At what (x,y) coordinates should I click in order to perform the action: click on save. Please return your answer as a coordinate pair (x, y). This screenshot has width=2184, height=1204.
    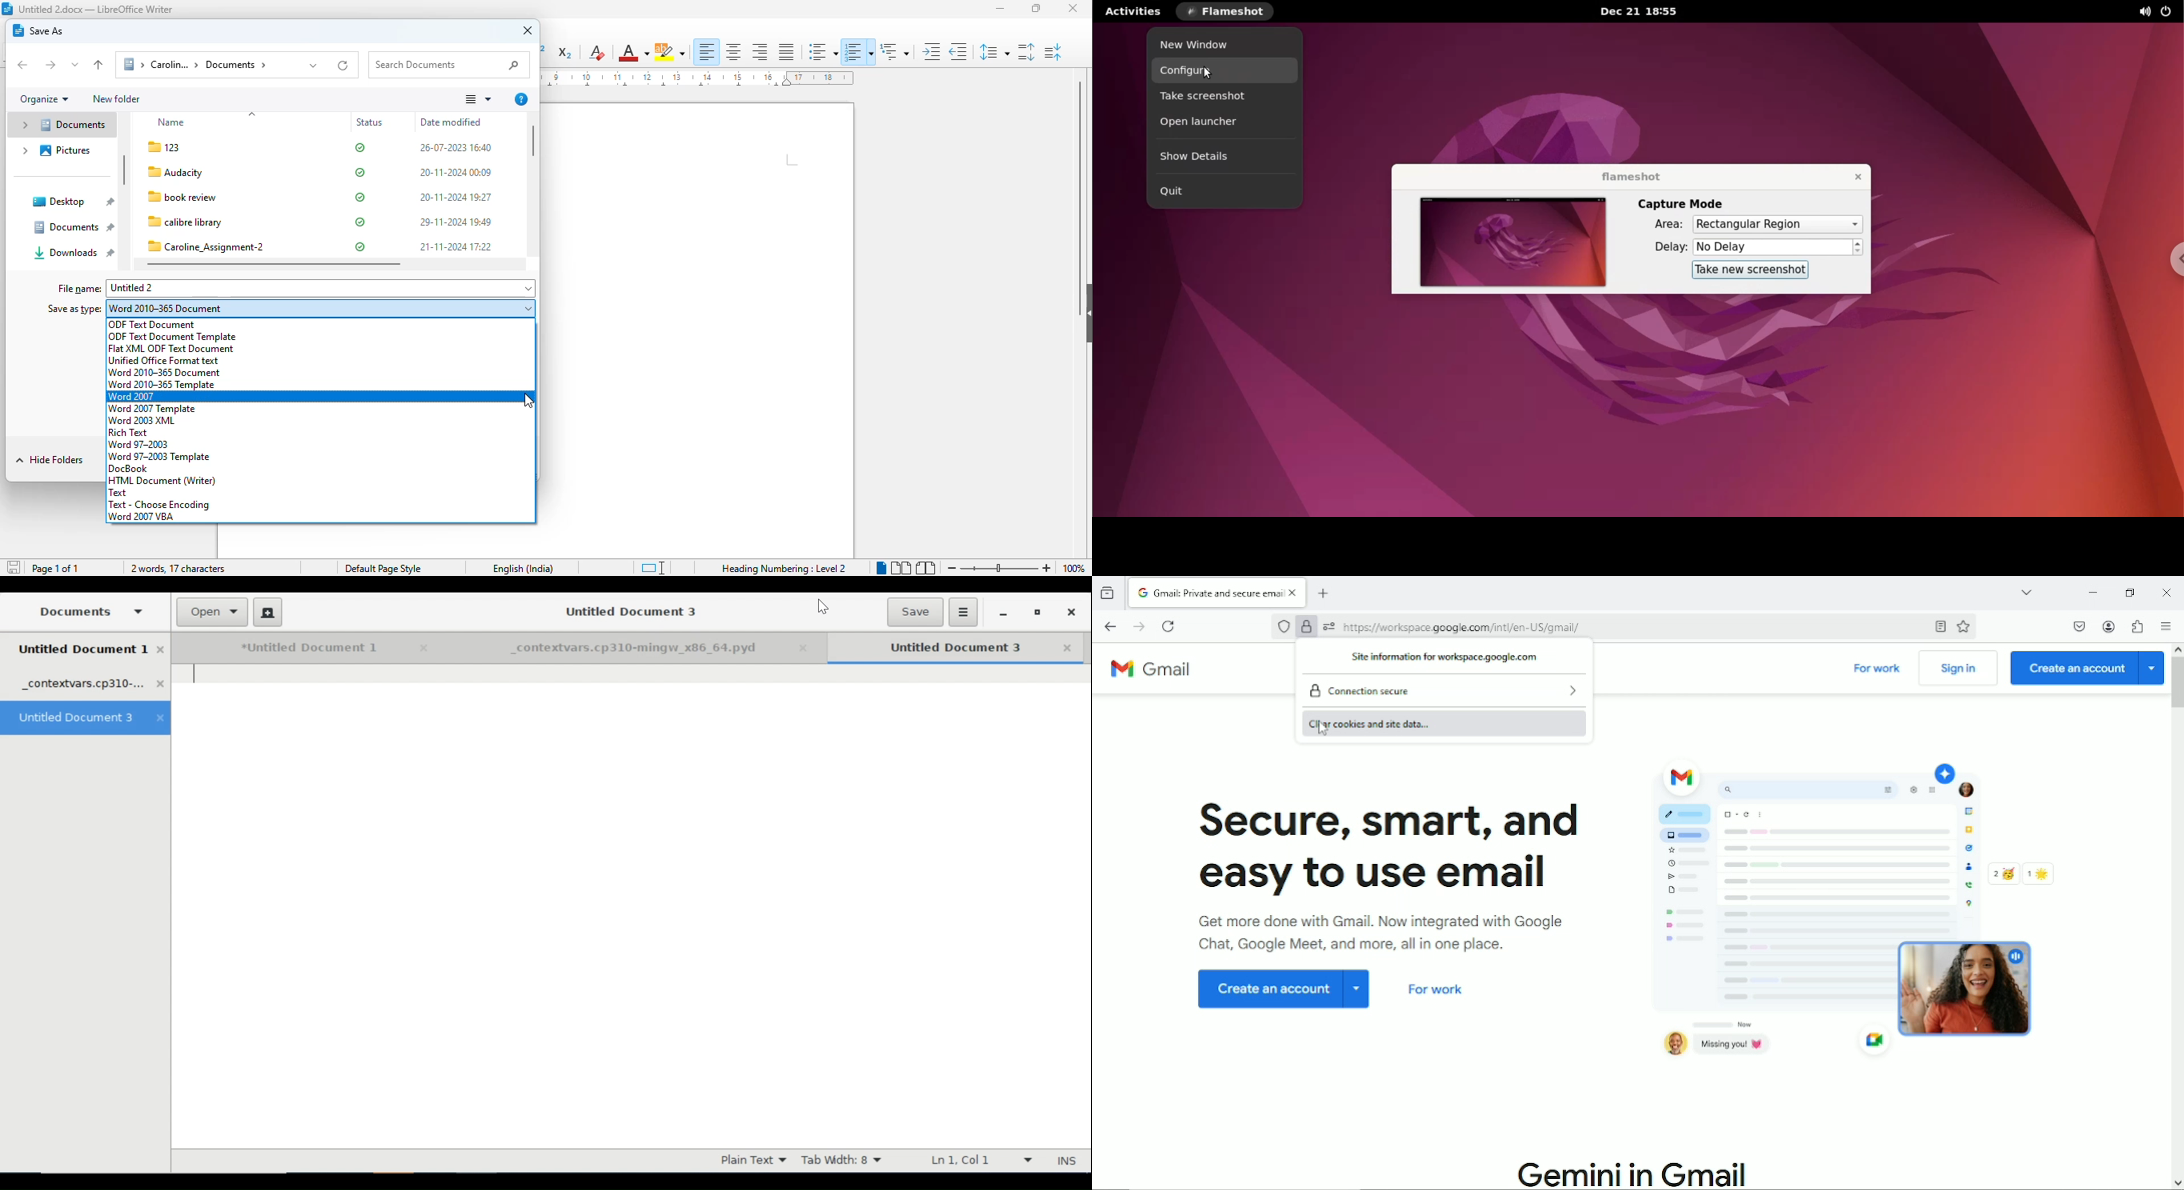
    Looking at the image, I should click on (11, 568).